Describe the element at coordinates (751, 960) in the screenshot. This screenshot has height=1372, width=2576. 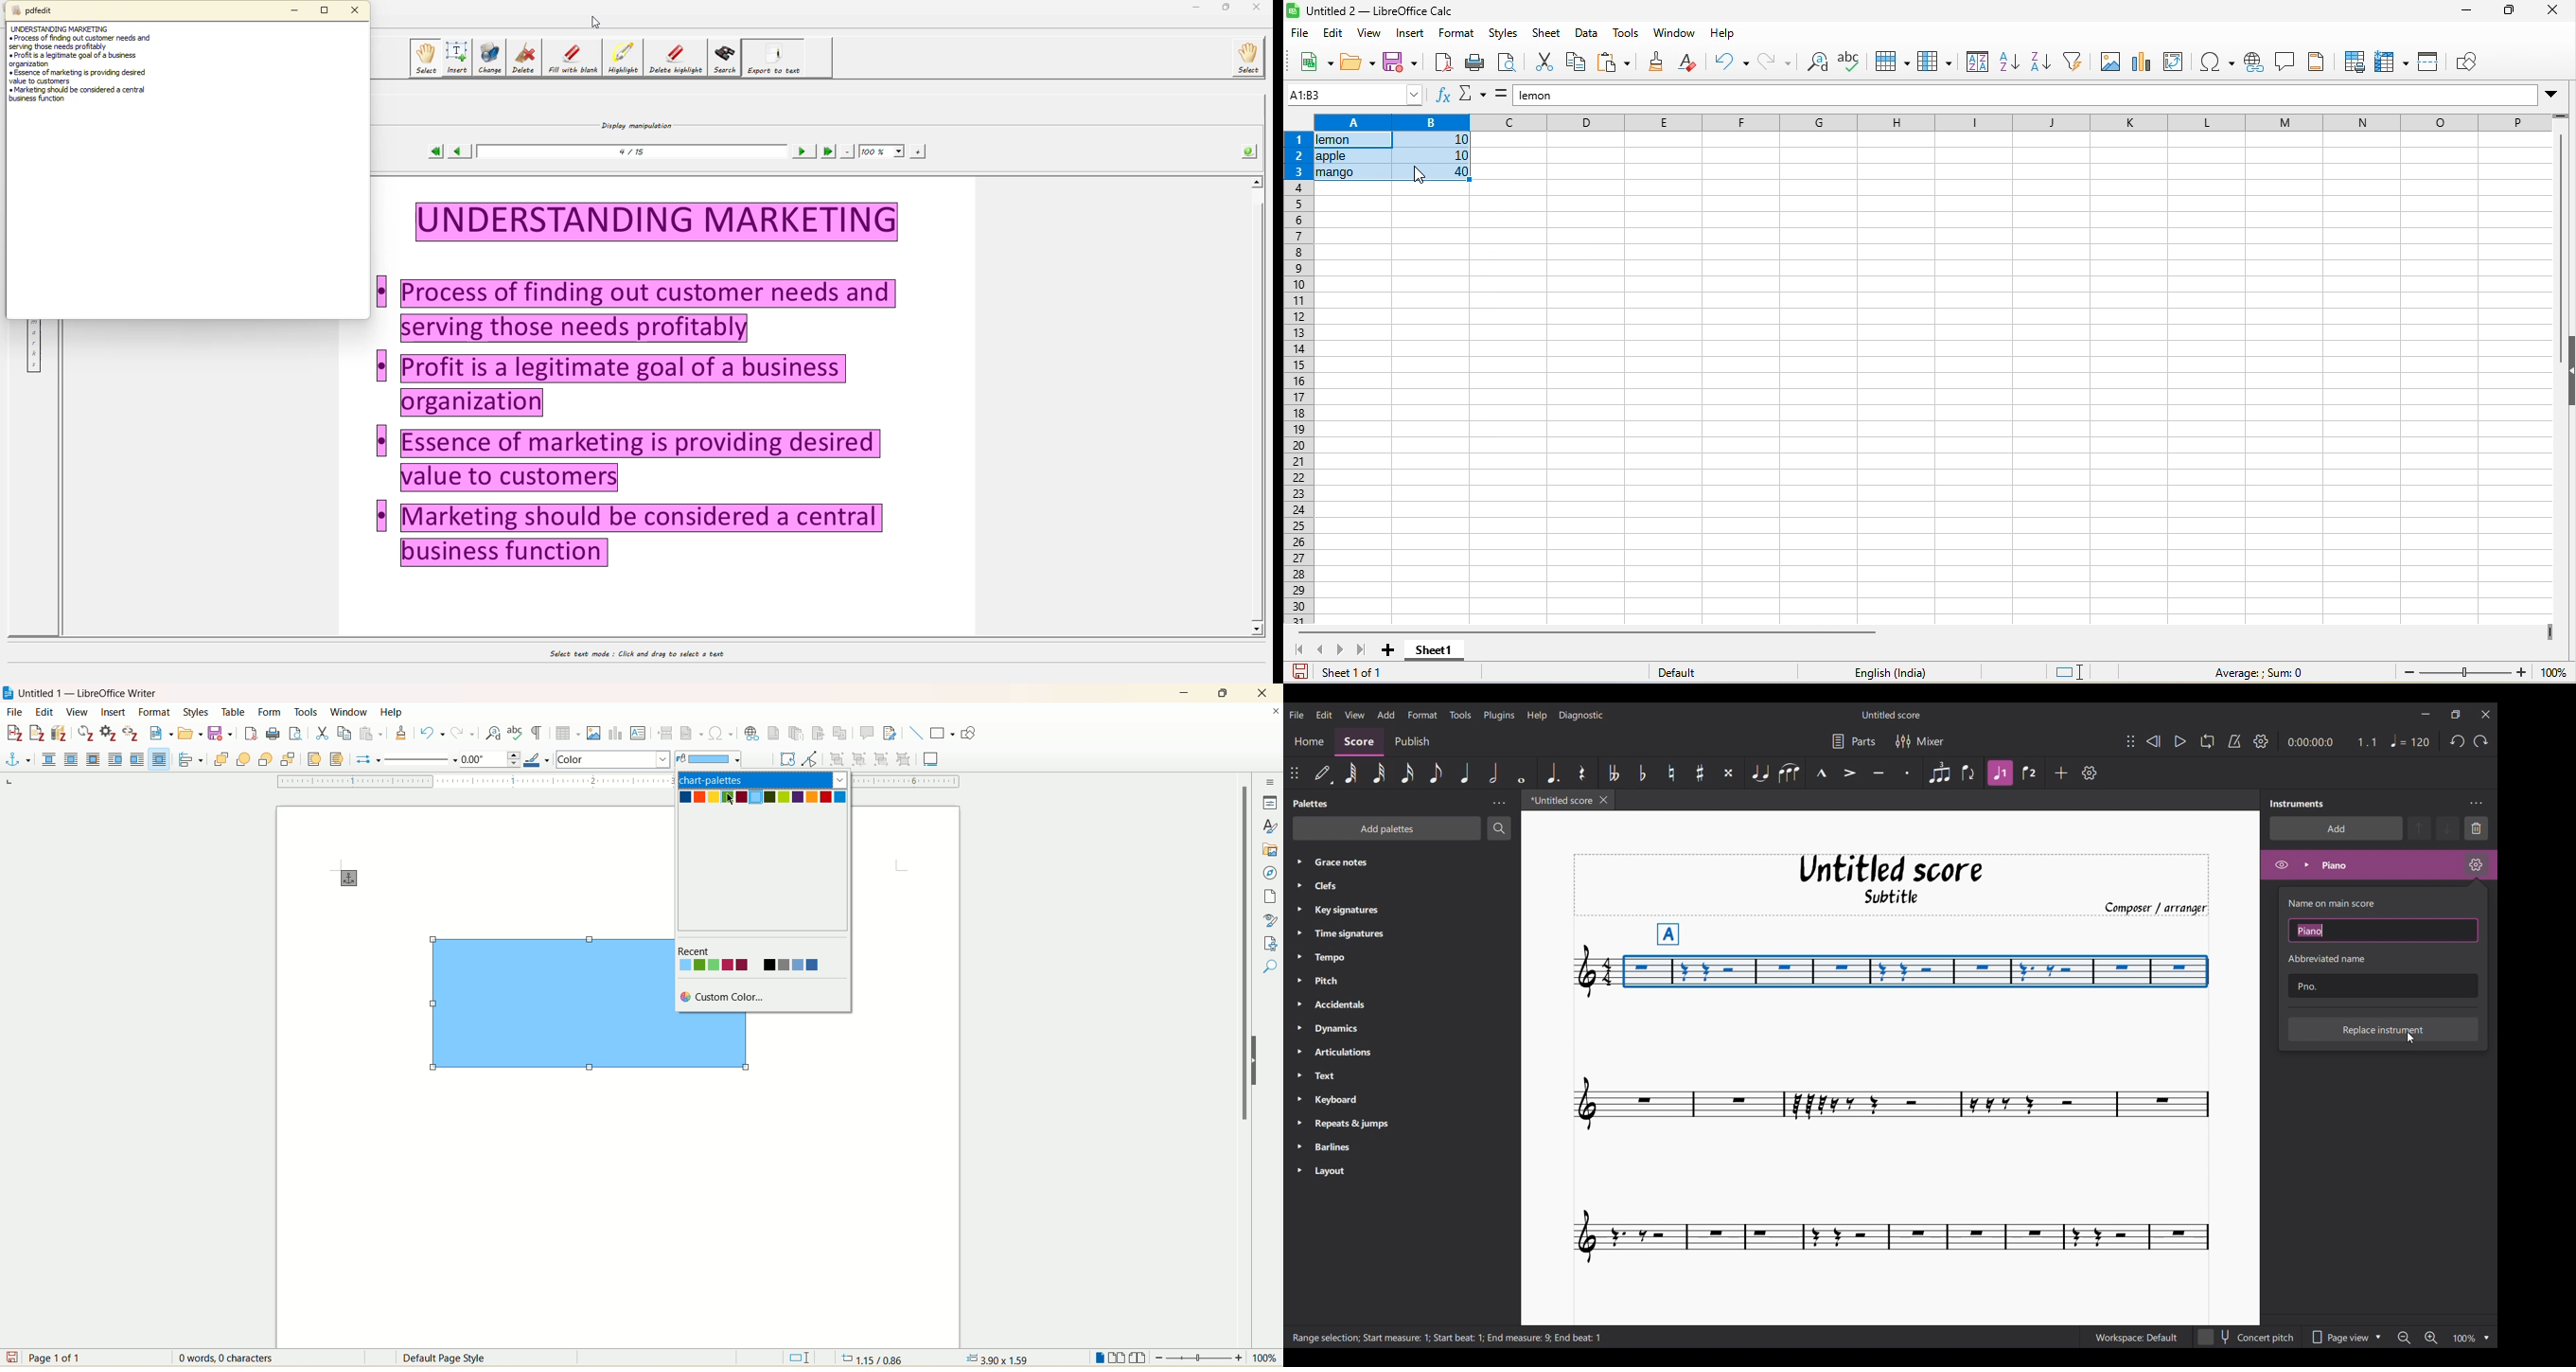
I see `recent color` at that location.